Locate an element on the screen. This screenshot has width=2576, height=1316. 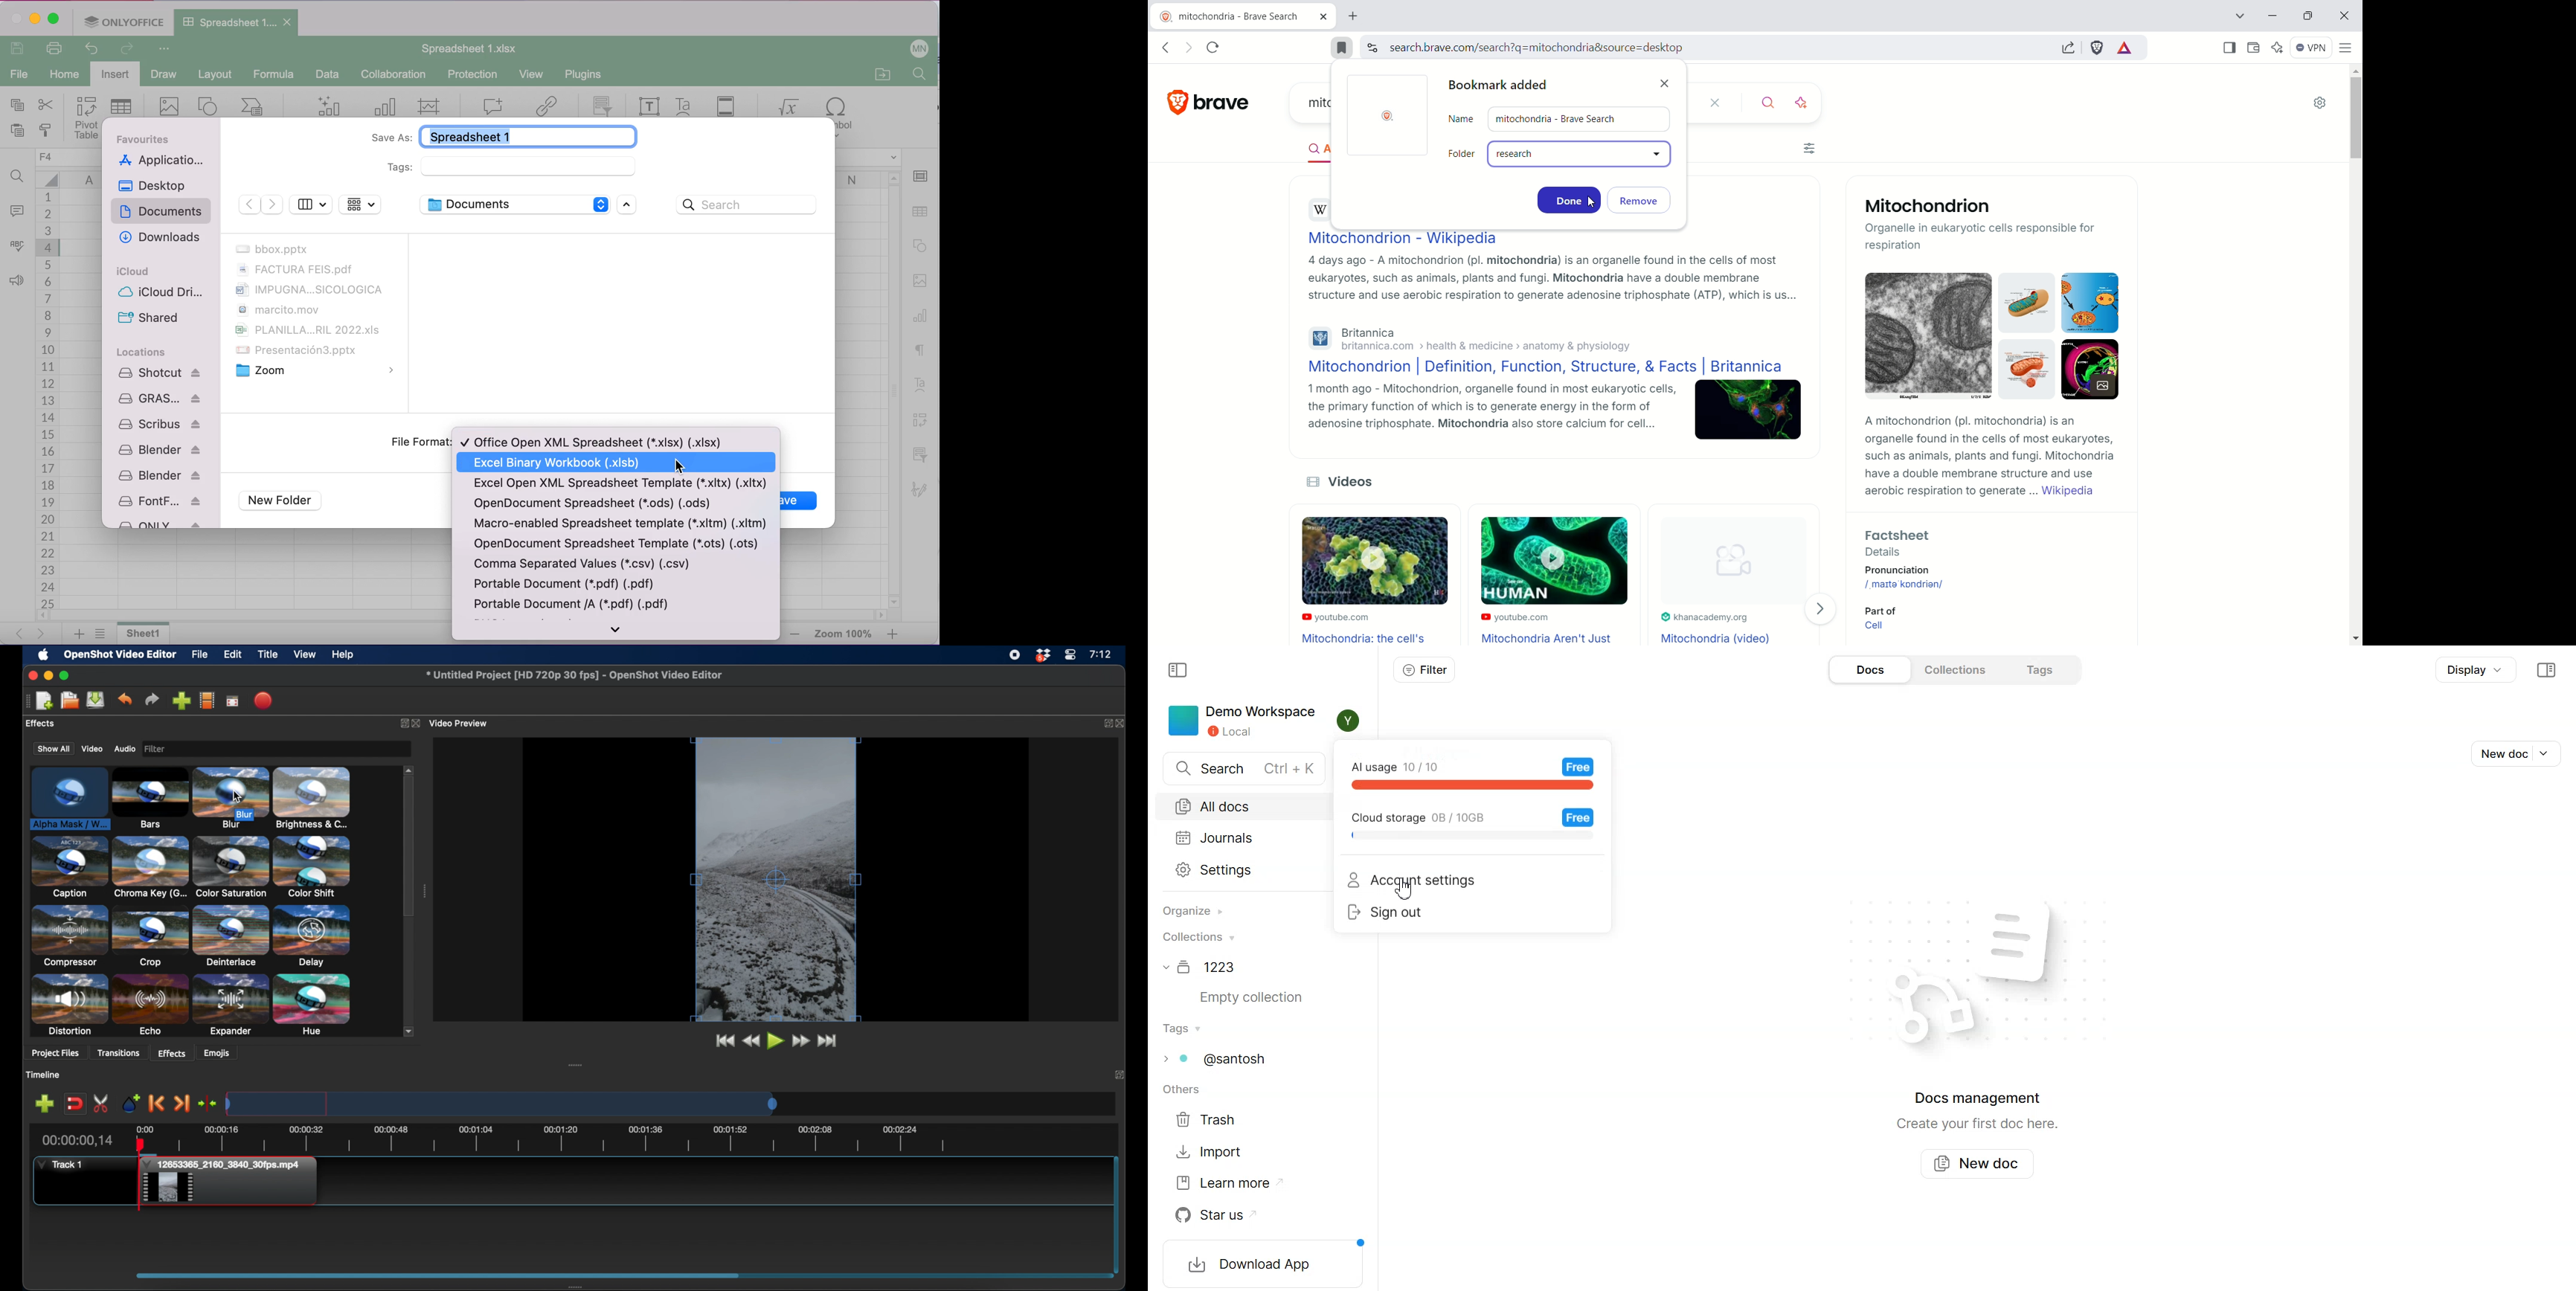
 New doc is located at coordinates (1980, 1162).